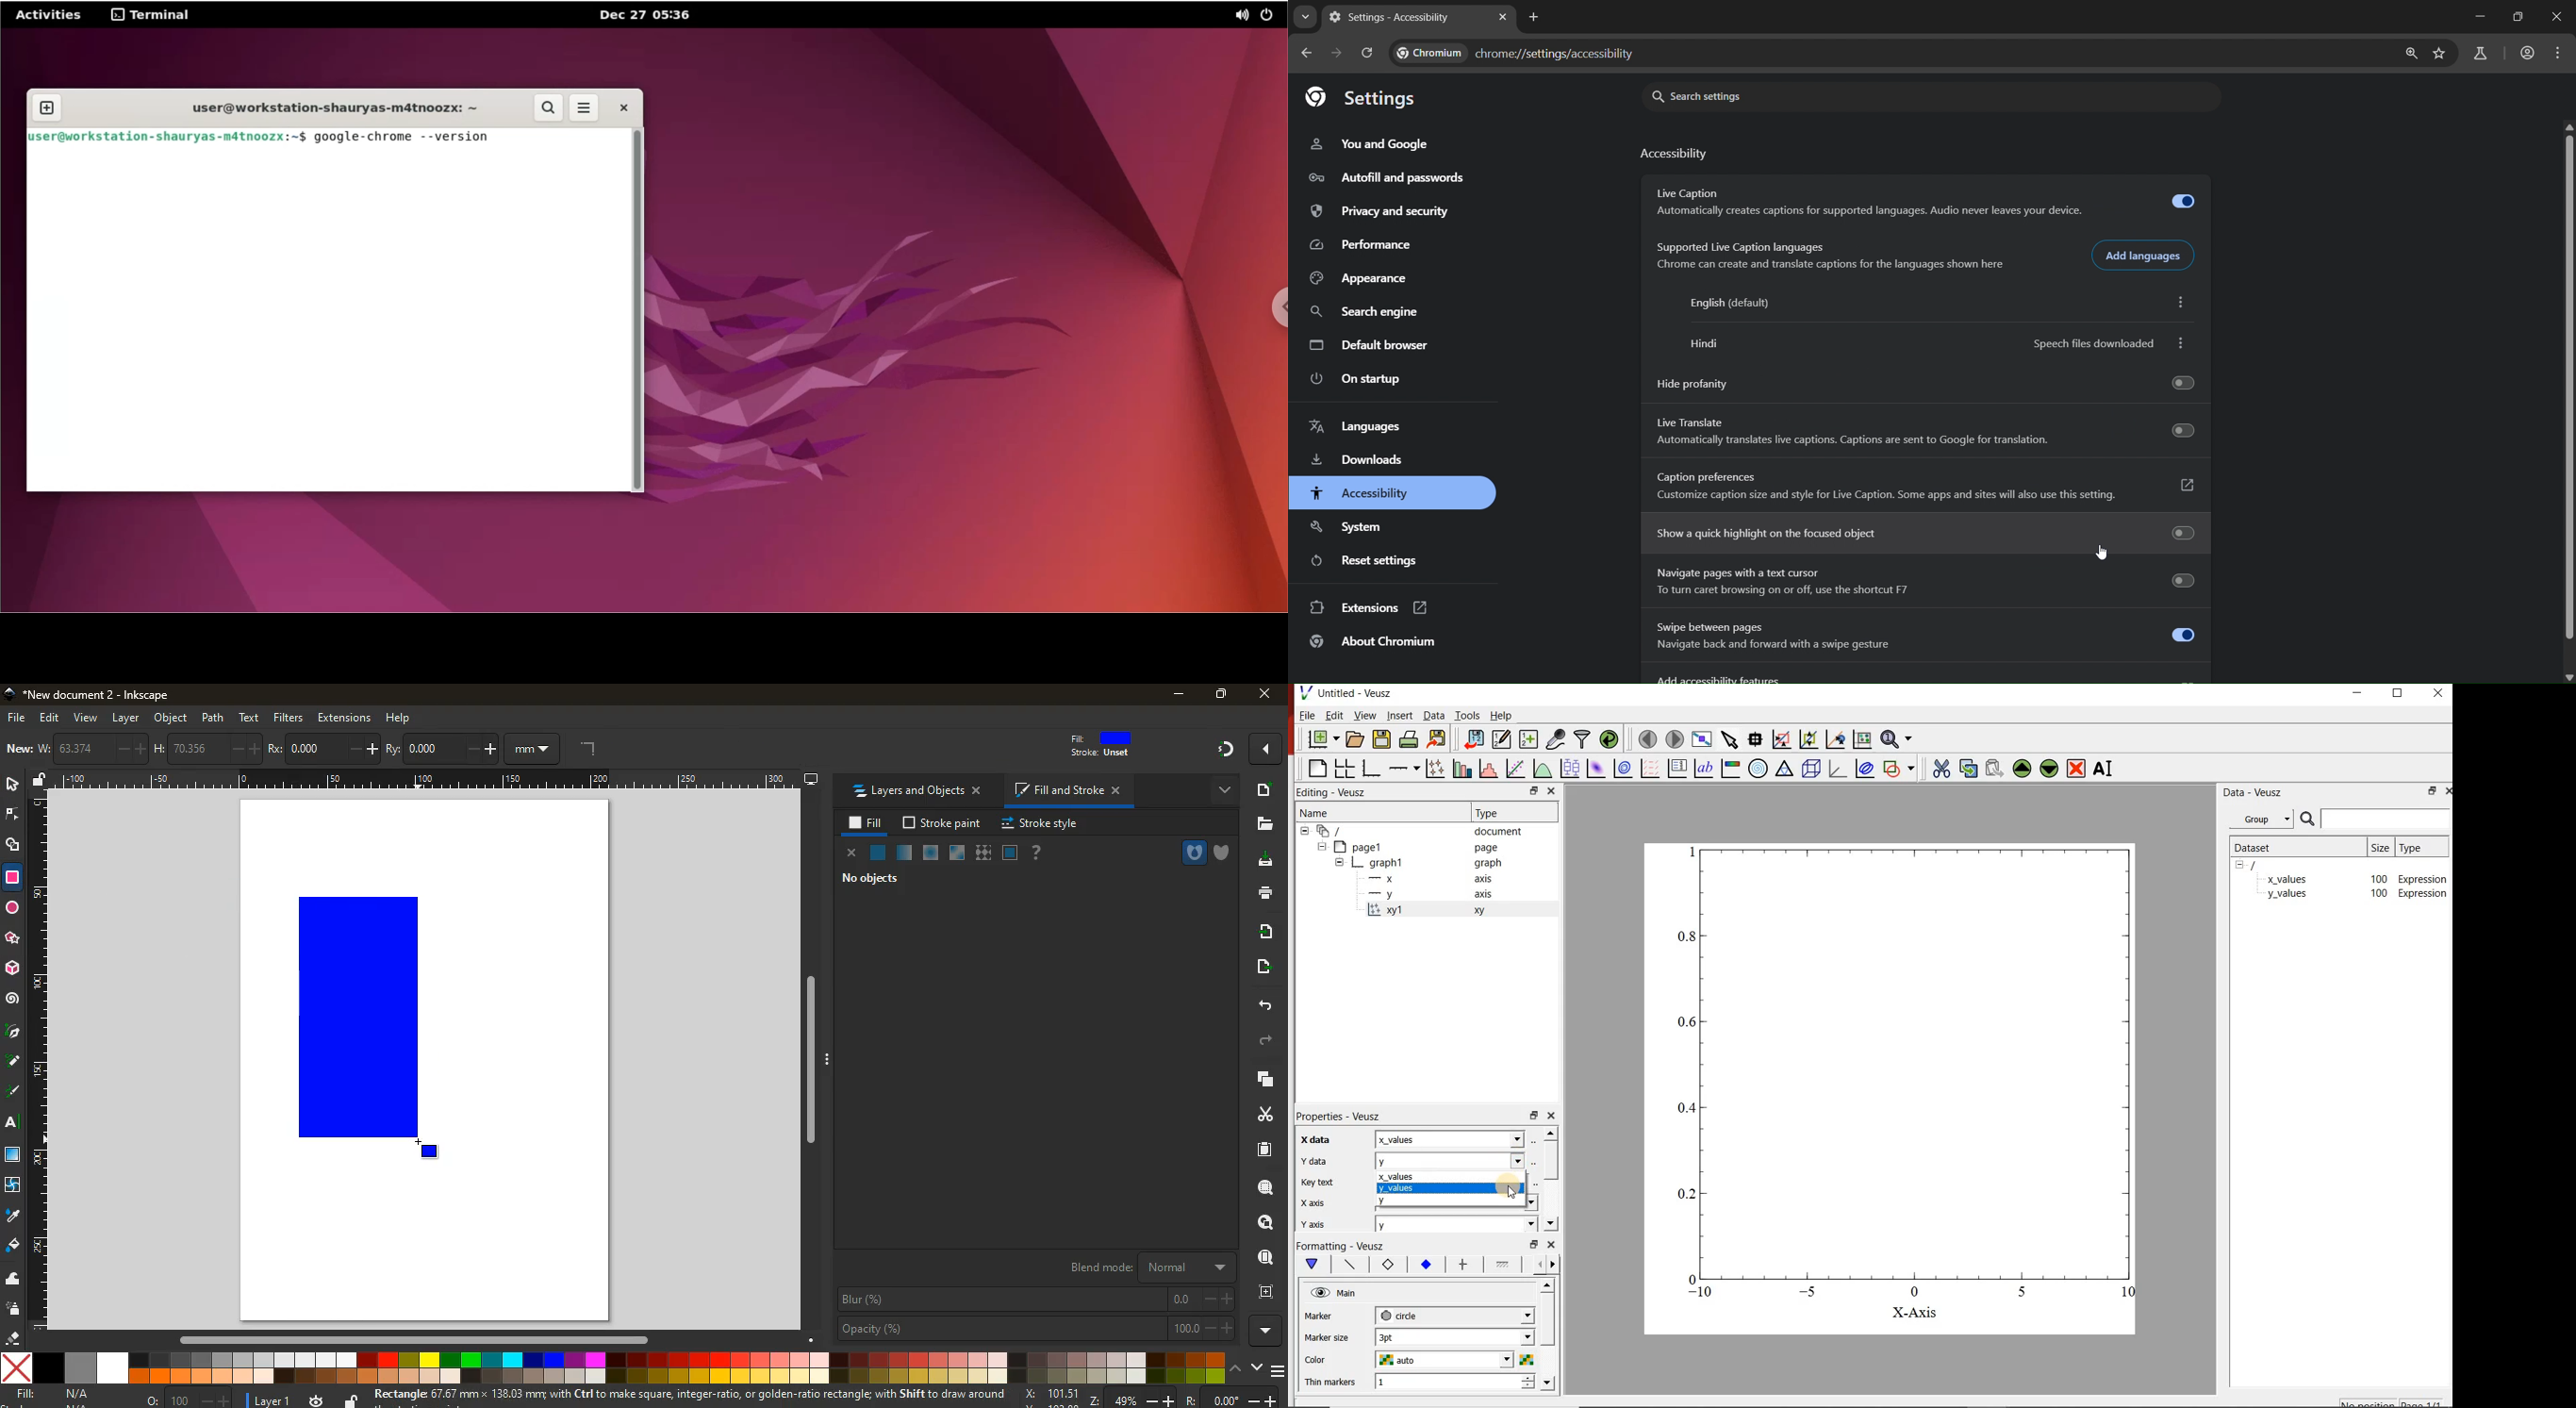 The height and width of the screenshot is (1428, 2576). I want to click on plot 2d dataset as an image, so click(1596, 768).